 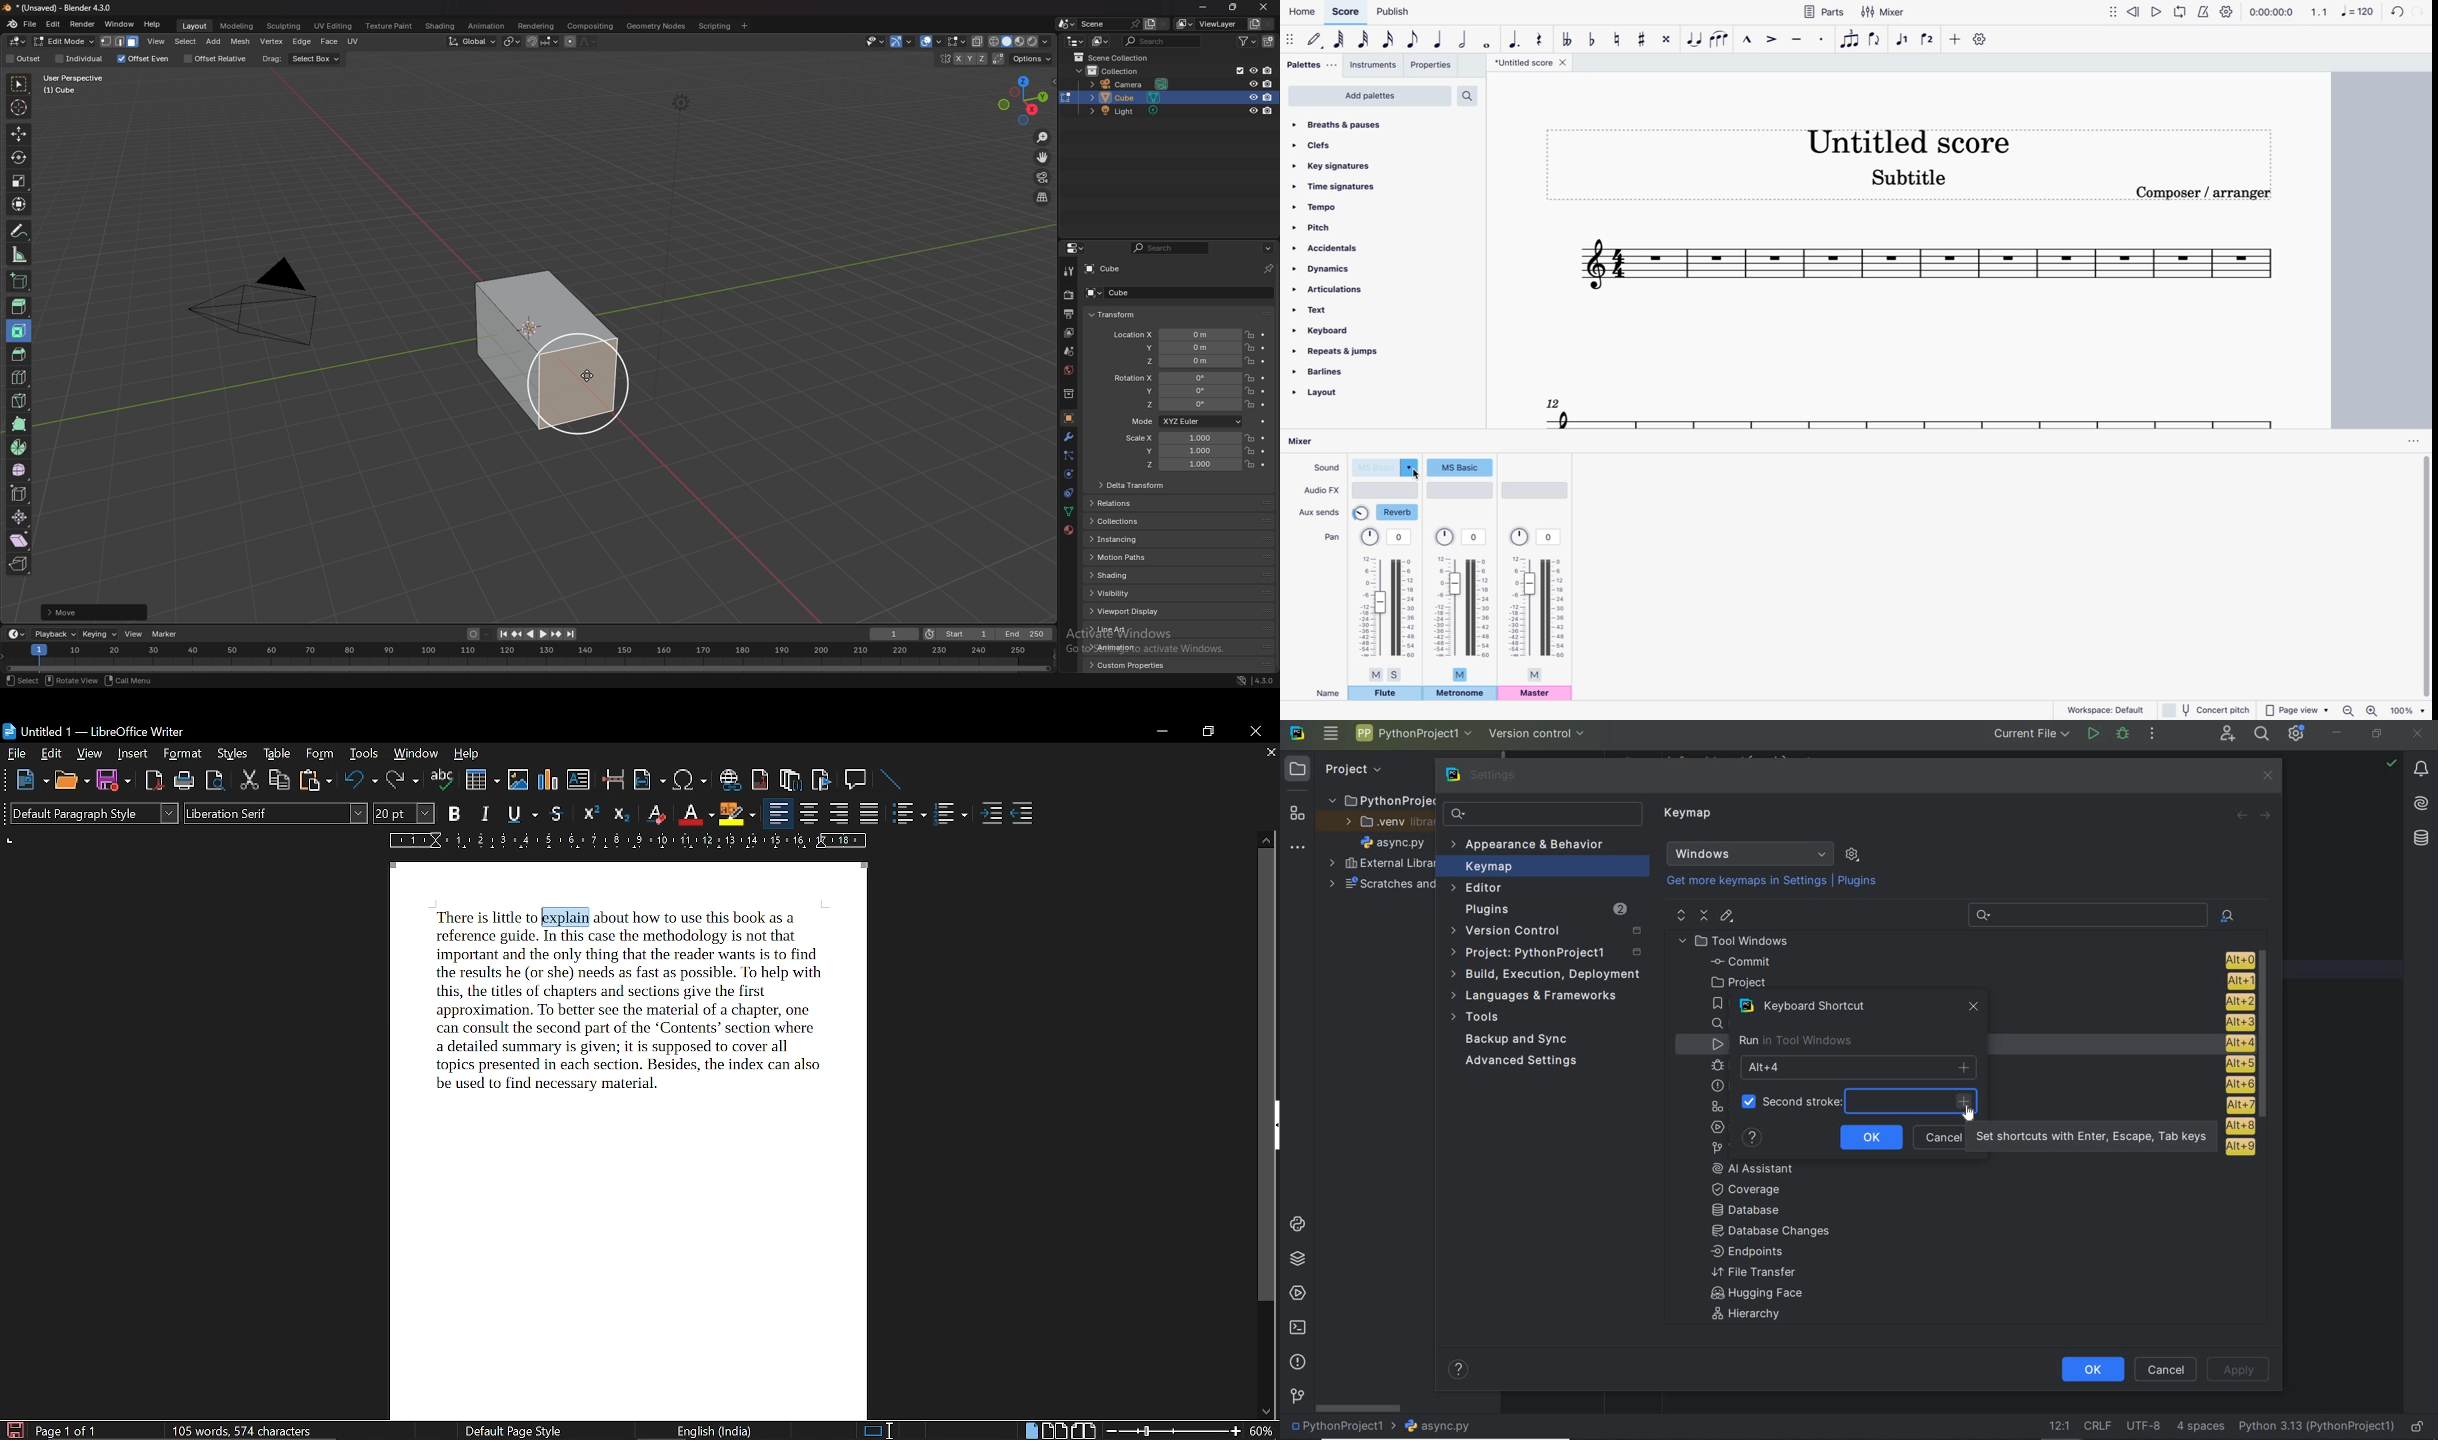 I want to click on concert pitch, so click(x=2204, y=709).